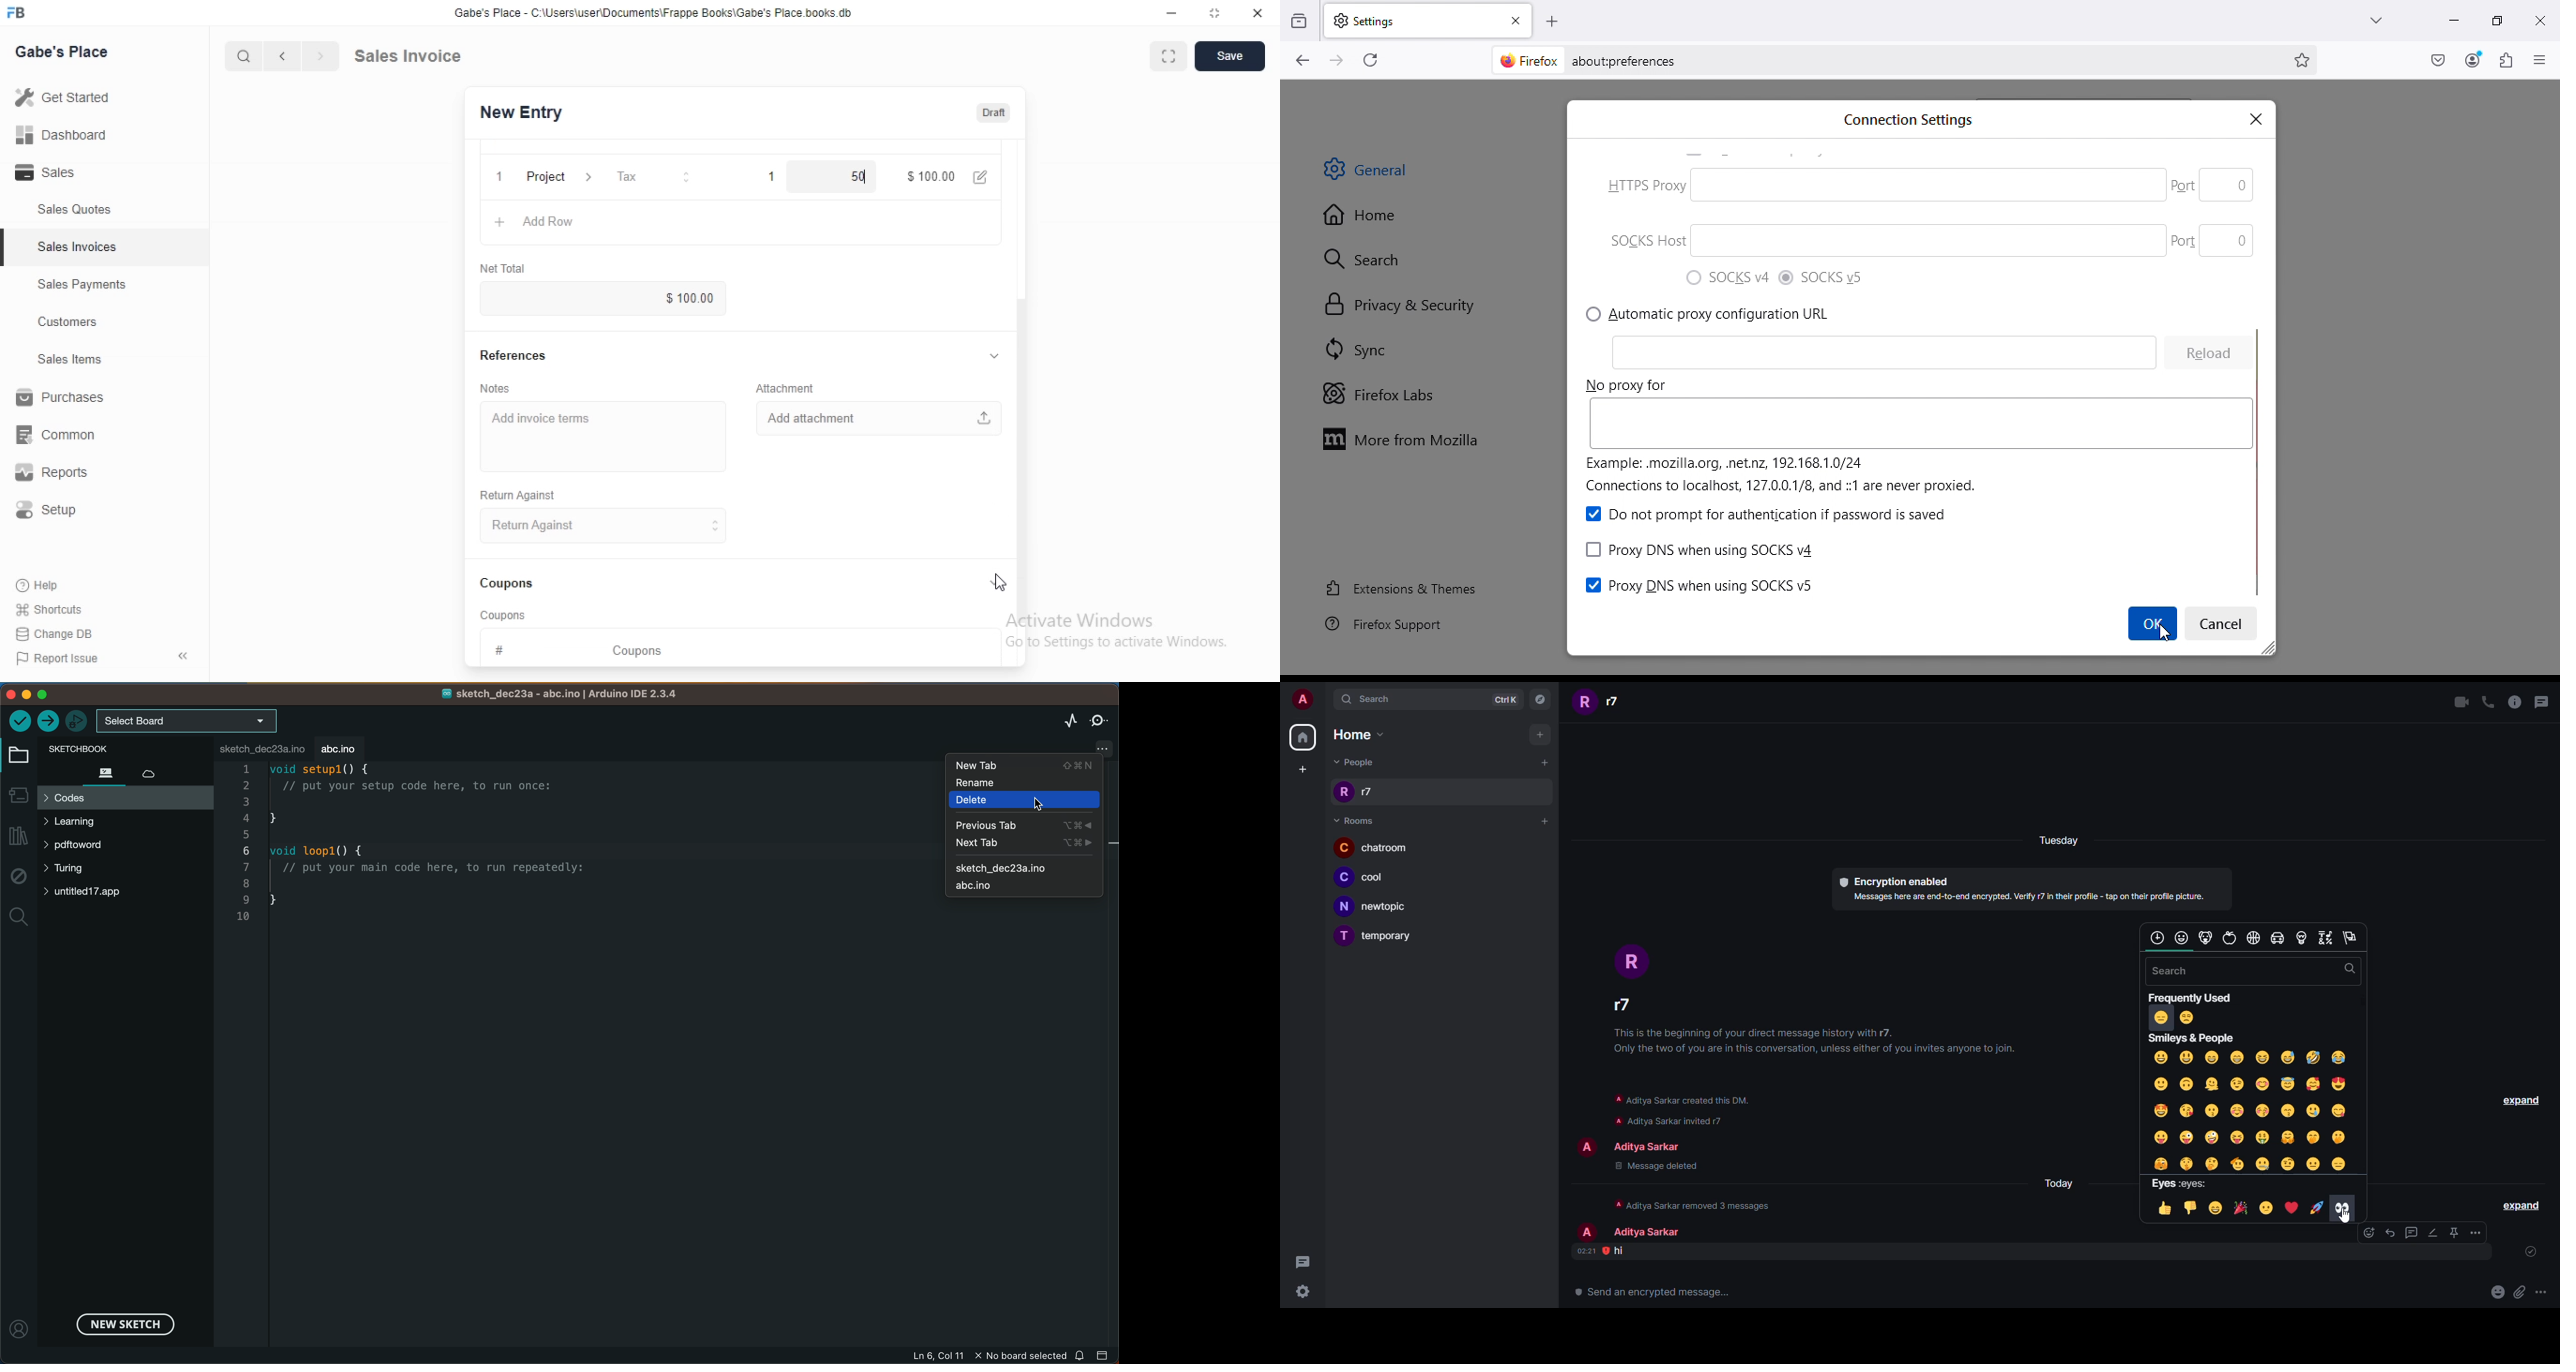  I want to click on 50, so click(839, 175).